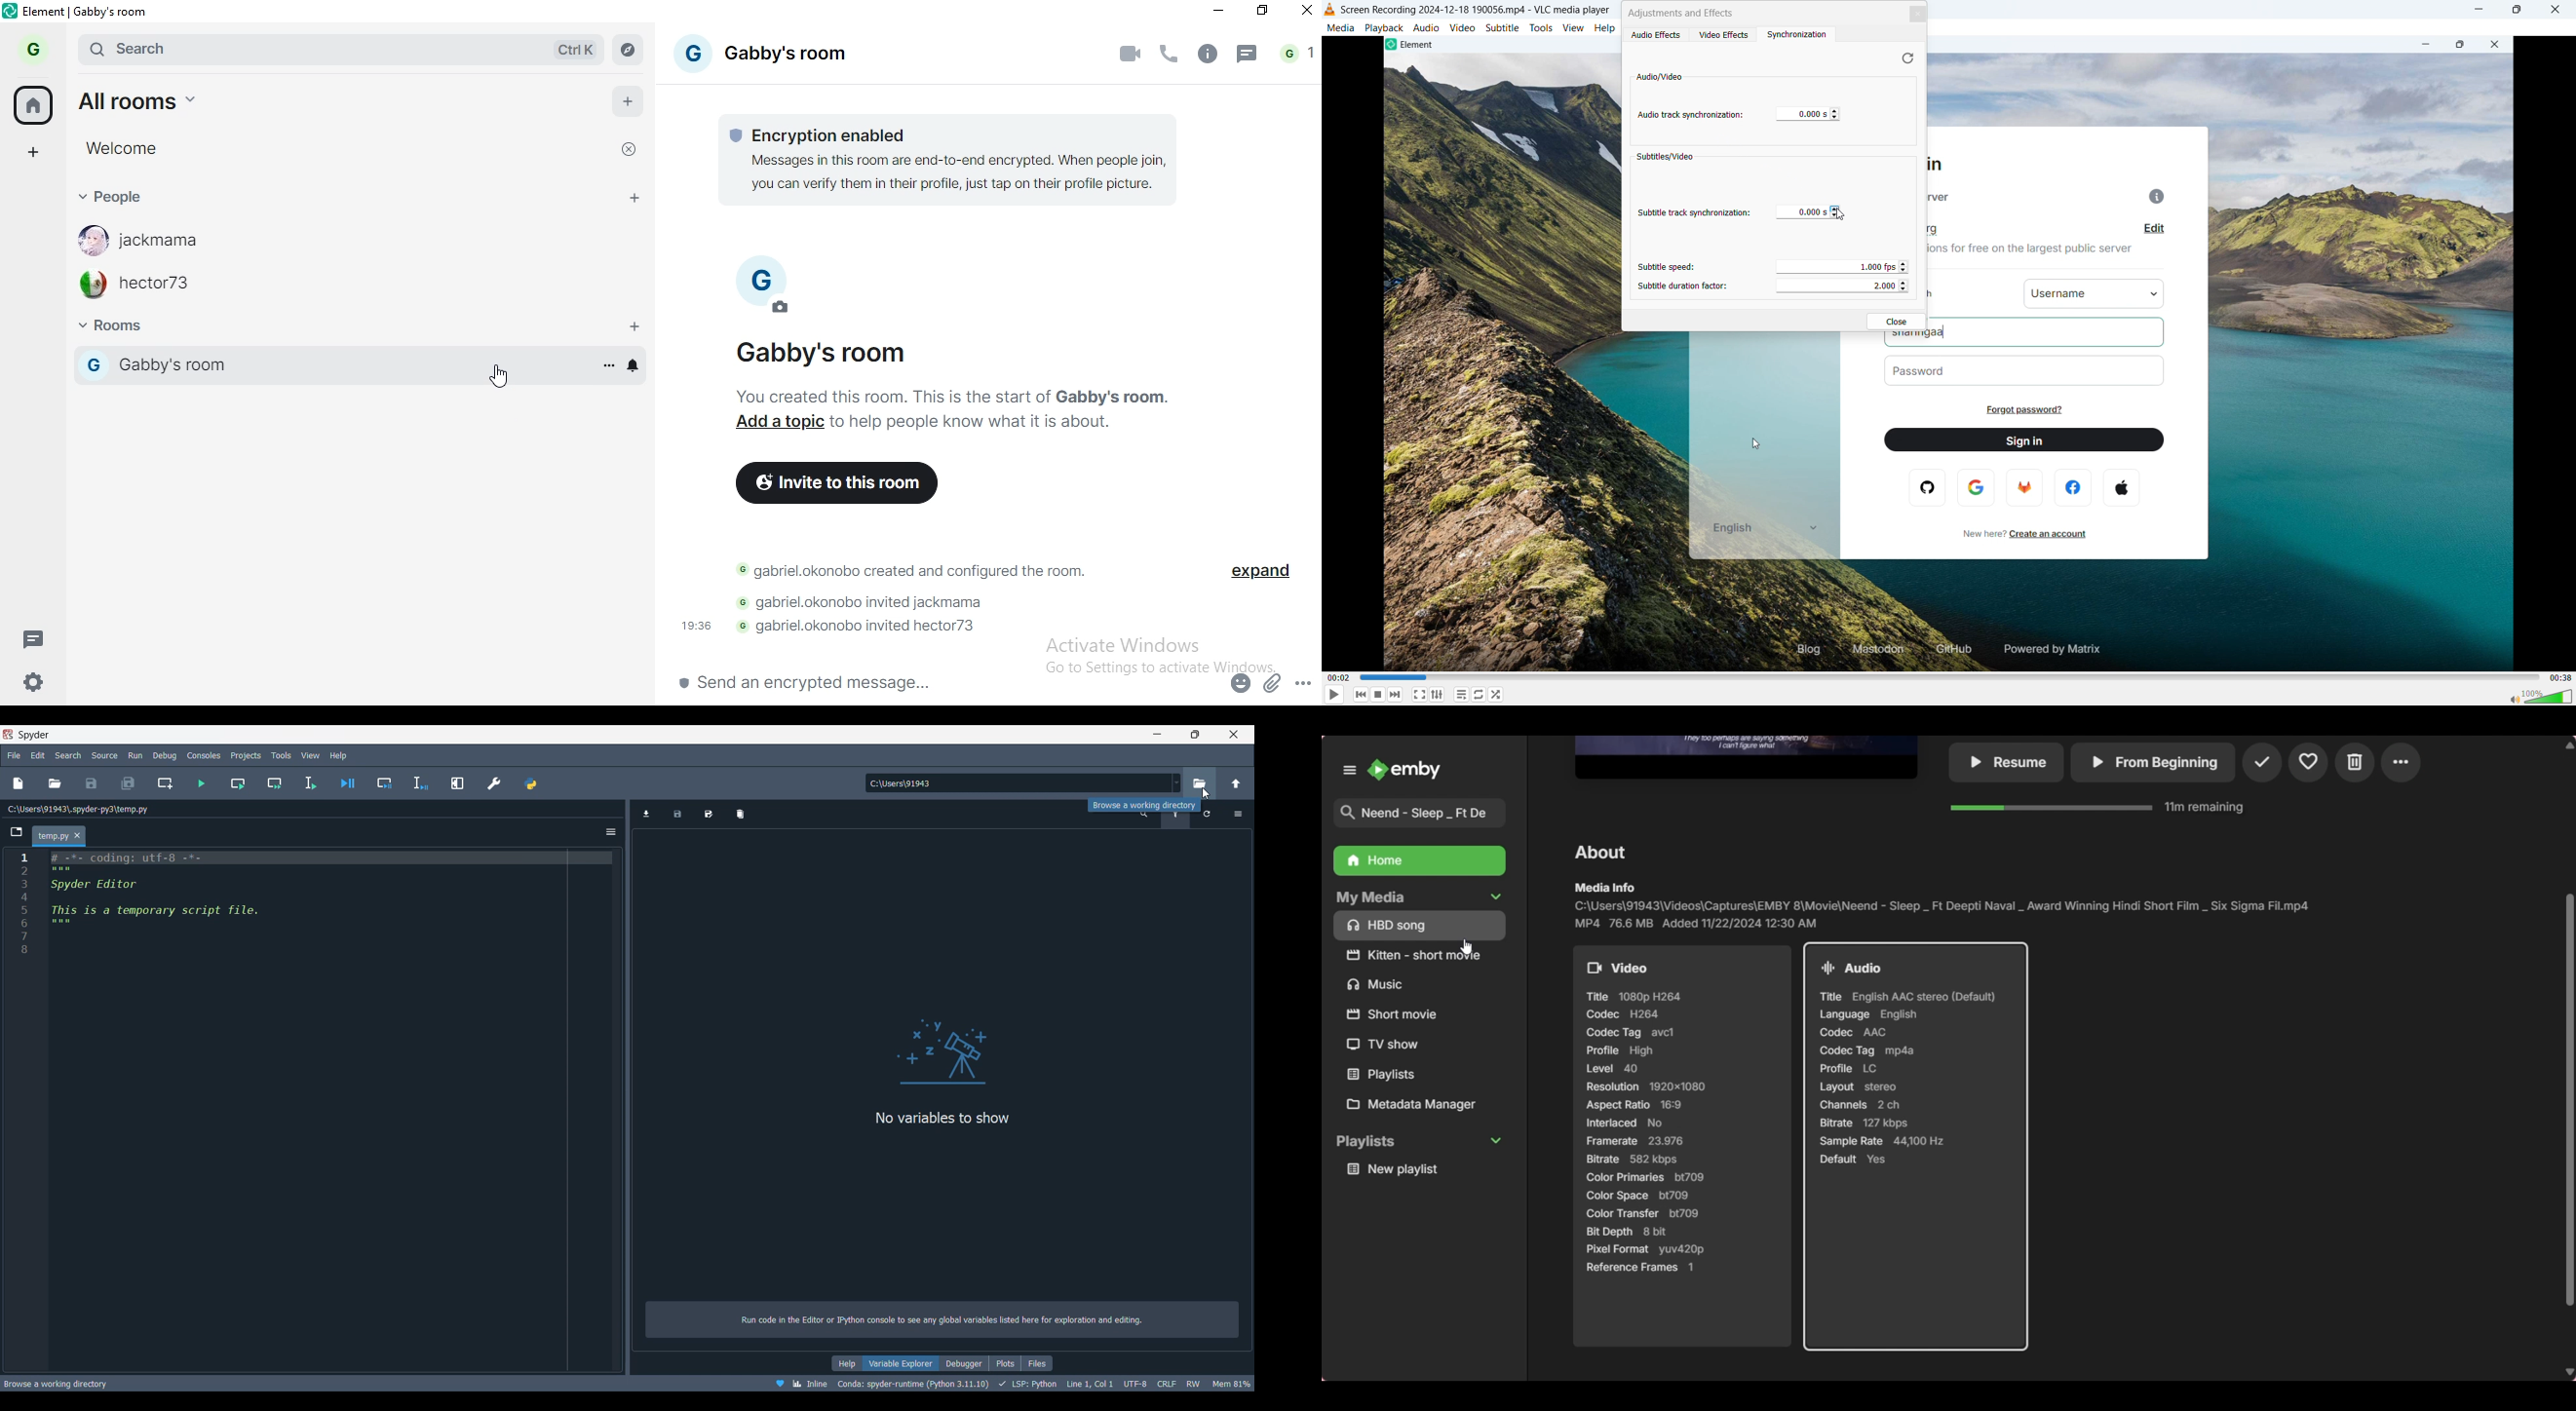 The image size is (2576, 1428). Describe the element at coordinates (1303, 15) in the screenshot. I see `close` at that location.